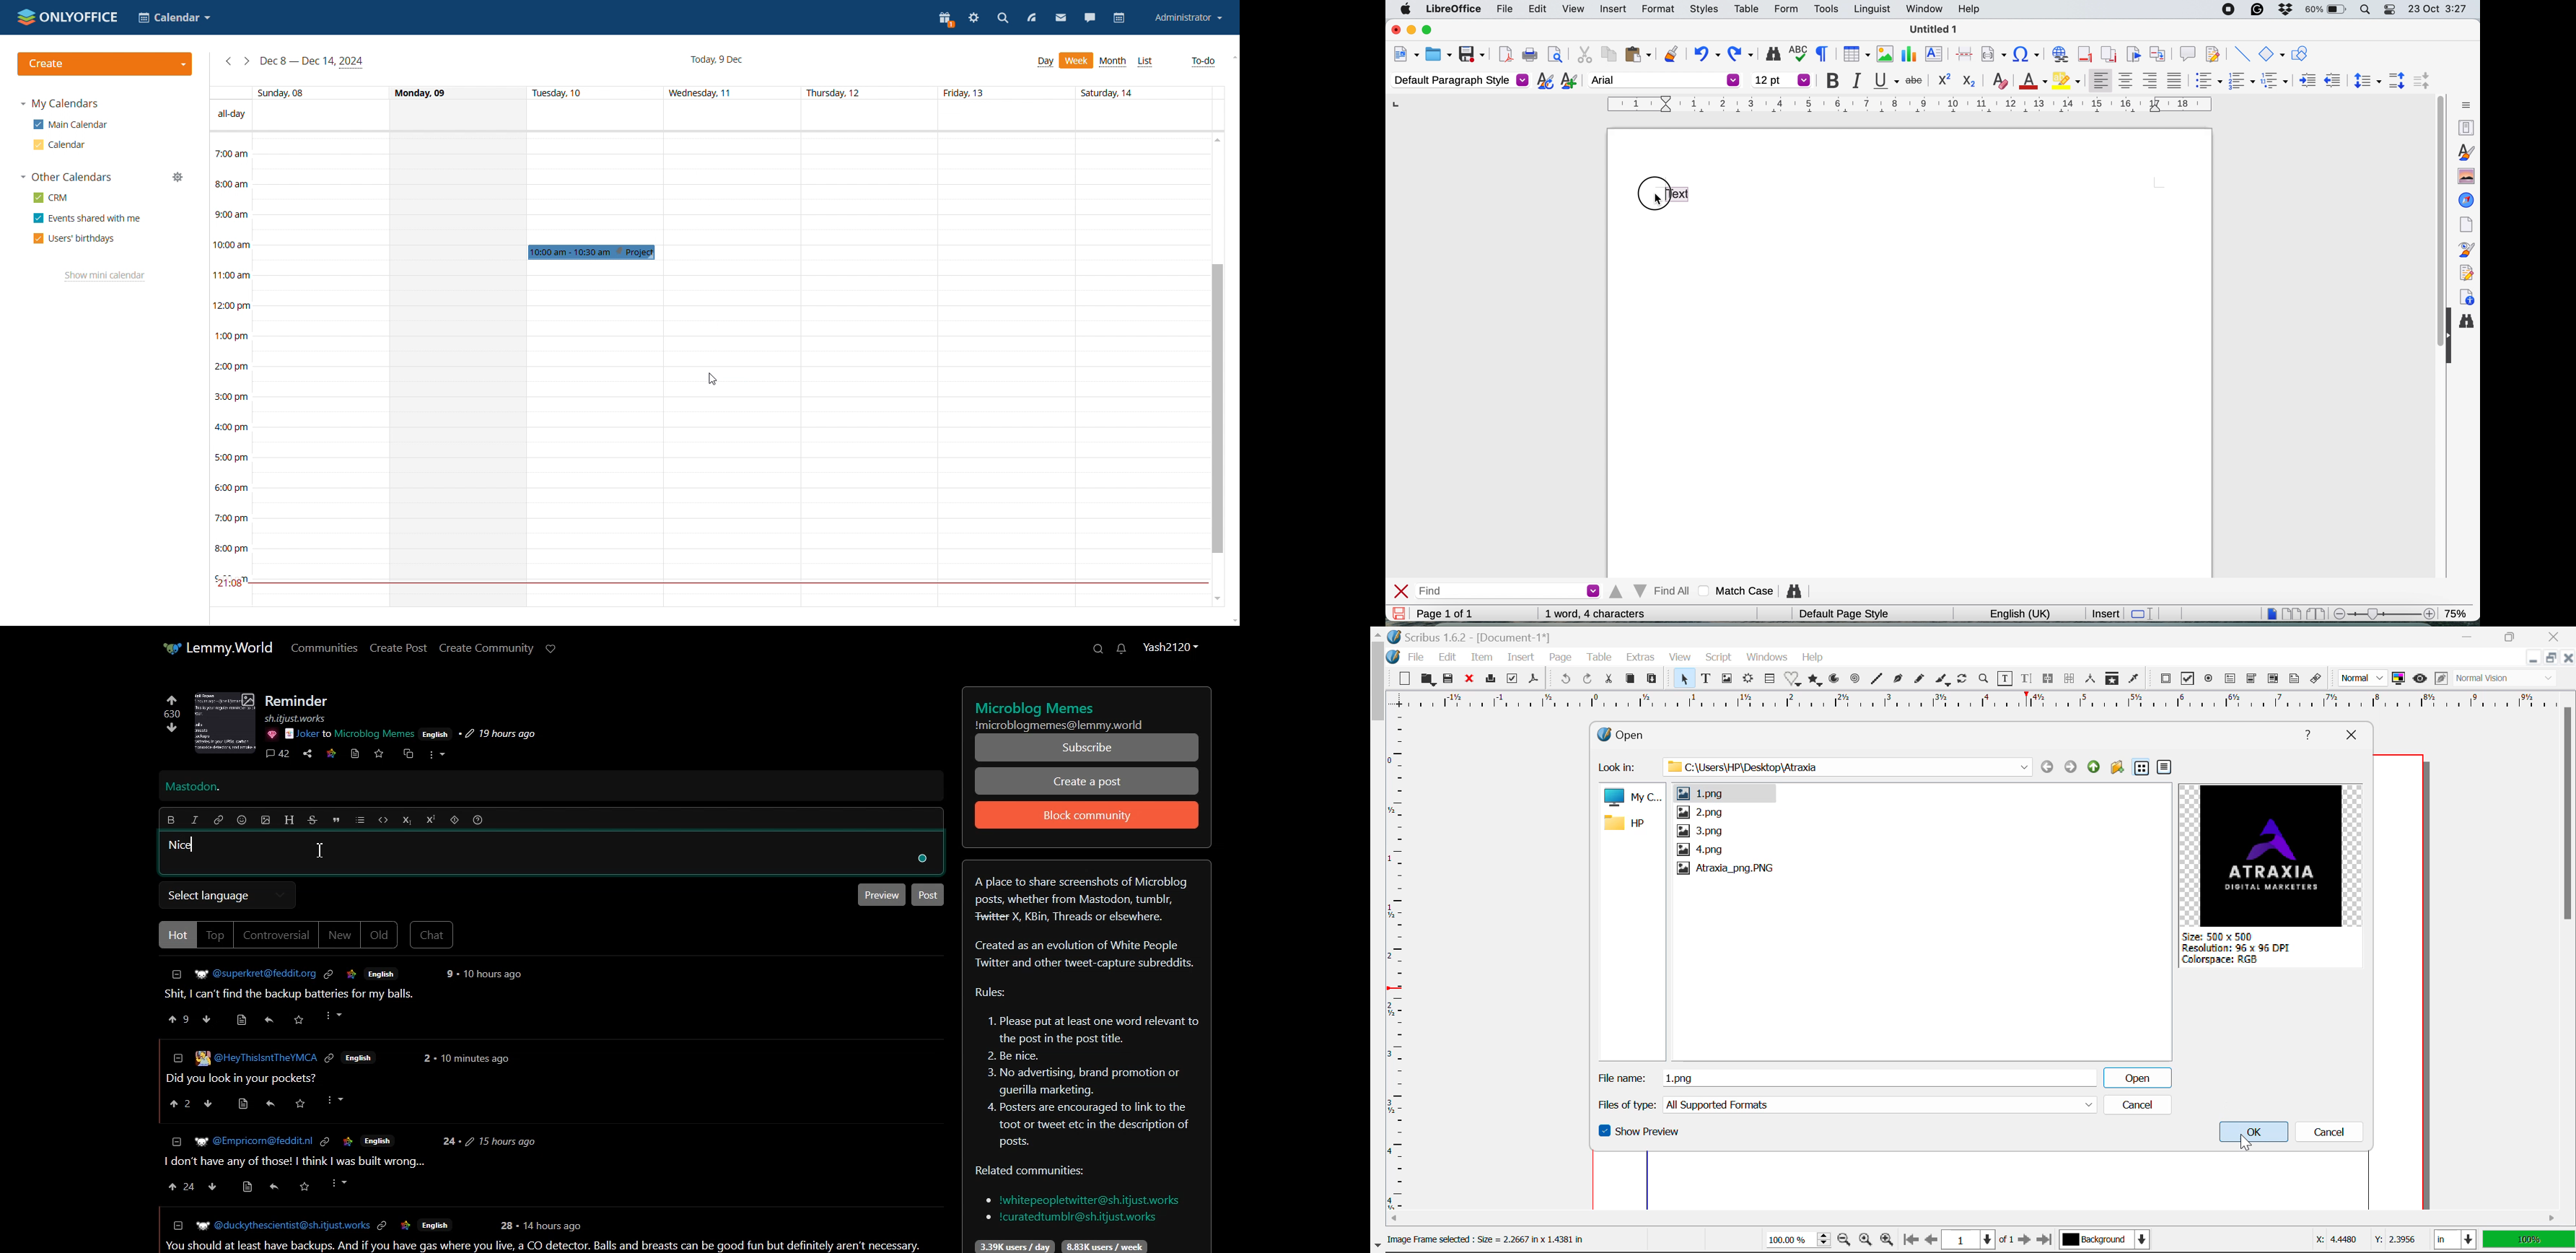 The image size is (2576, 1260). I want to click on clone formatting, so click(1670, 54).